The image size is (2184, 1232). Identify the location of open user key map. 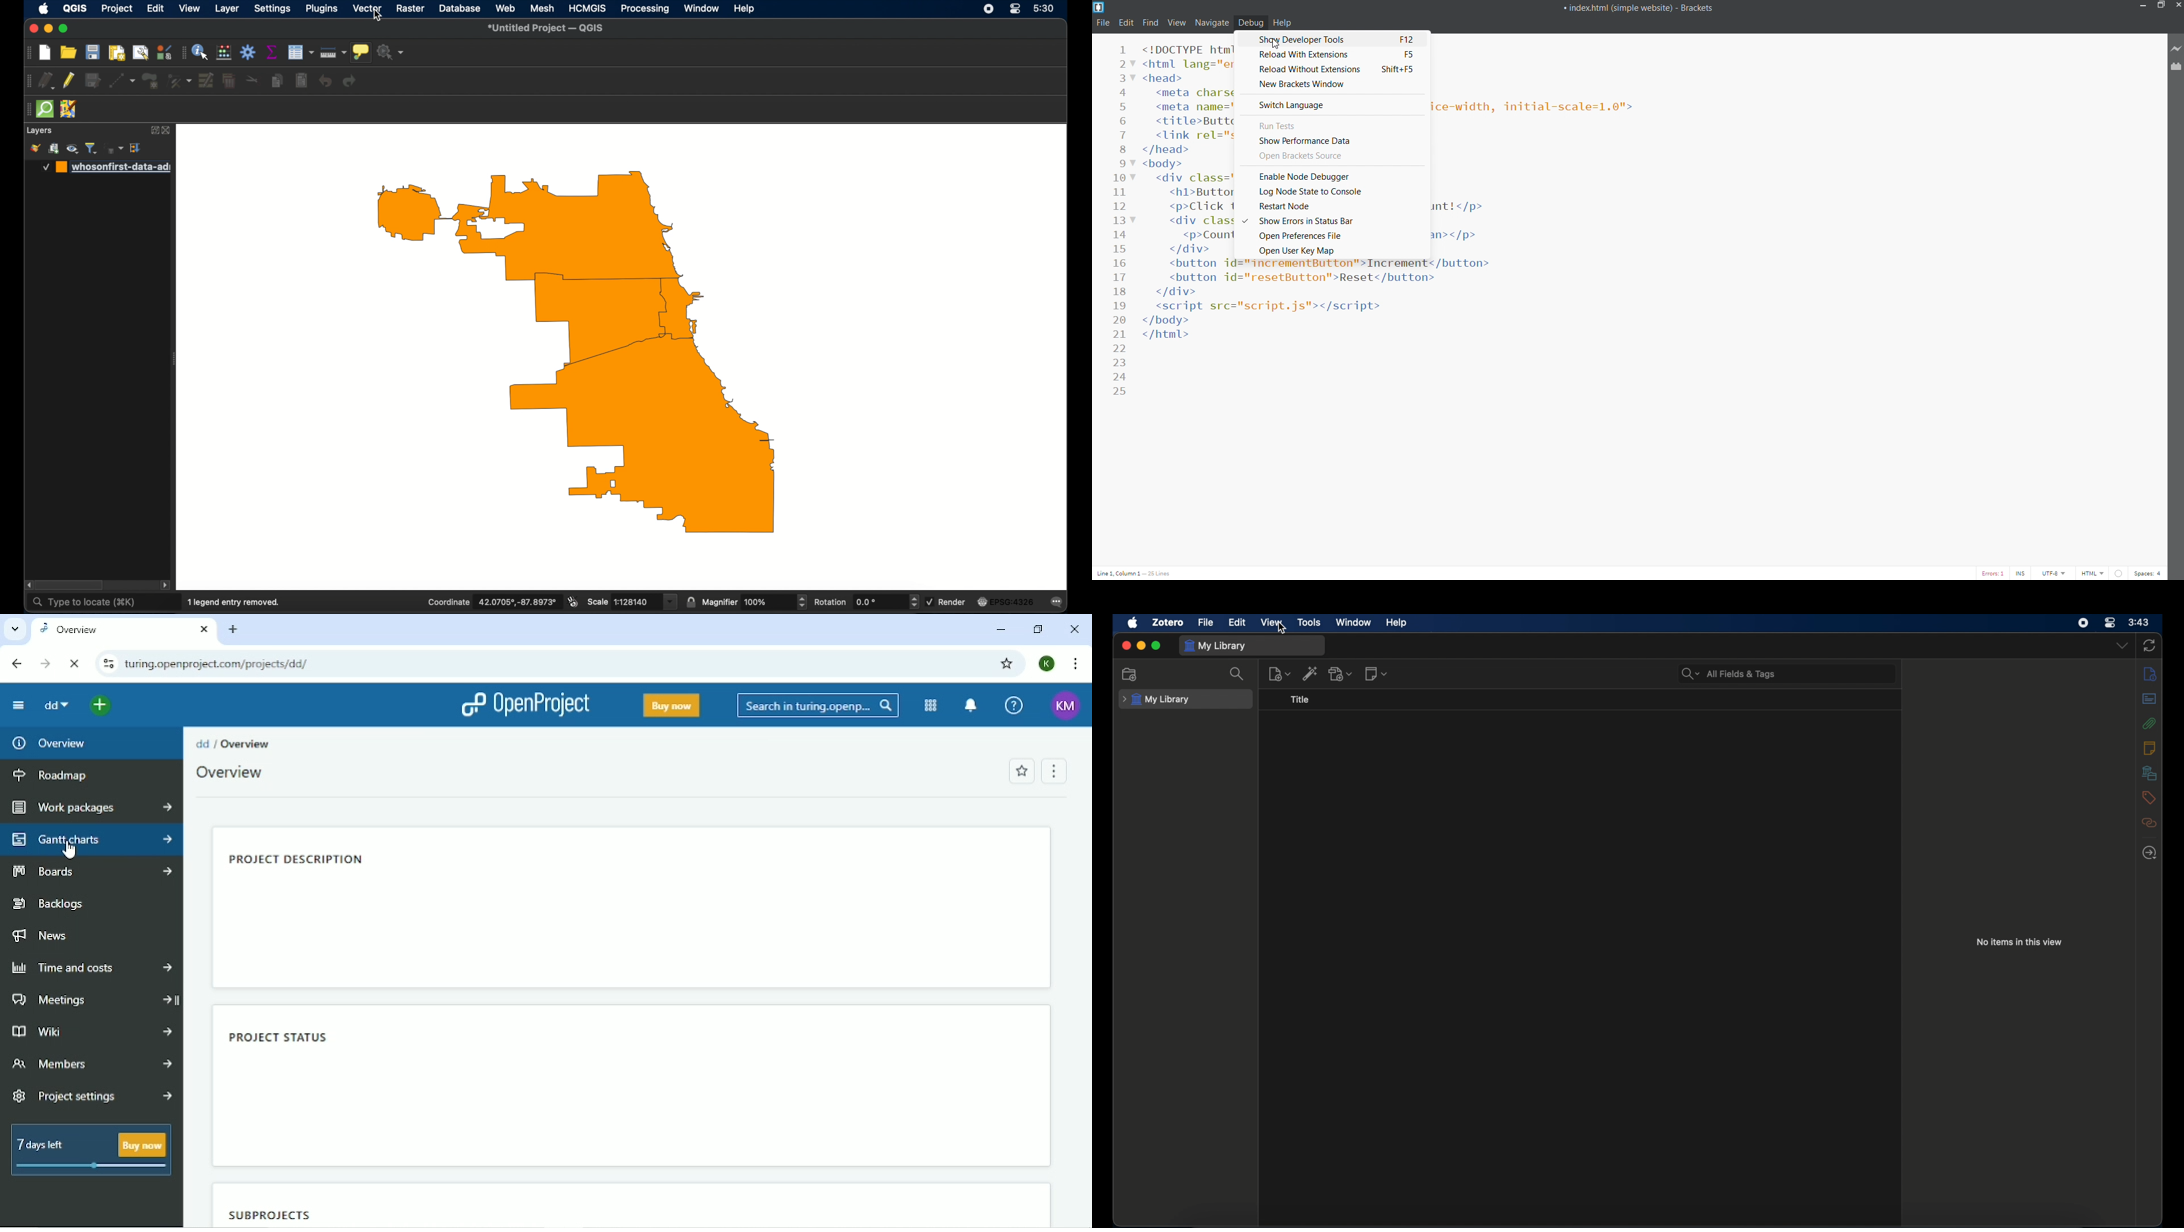
(1330, 250).